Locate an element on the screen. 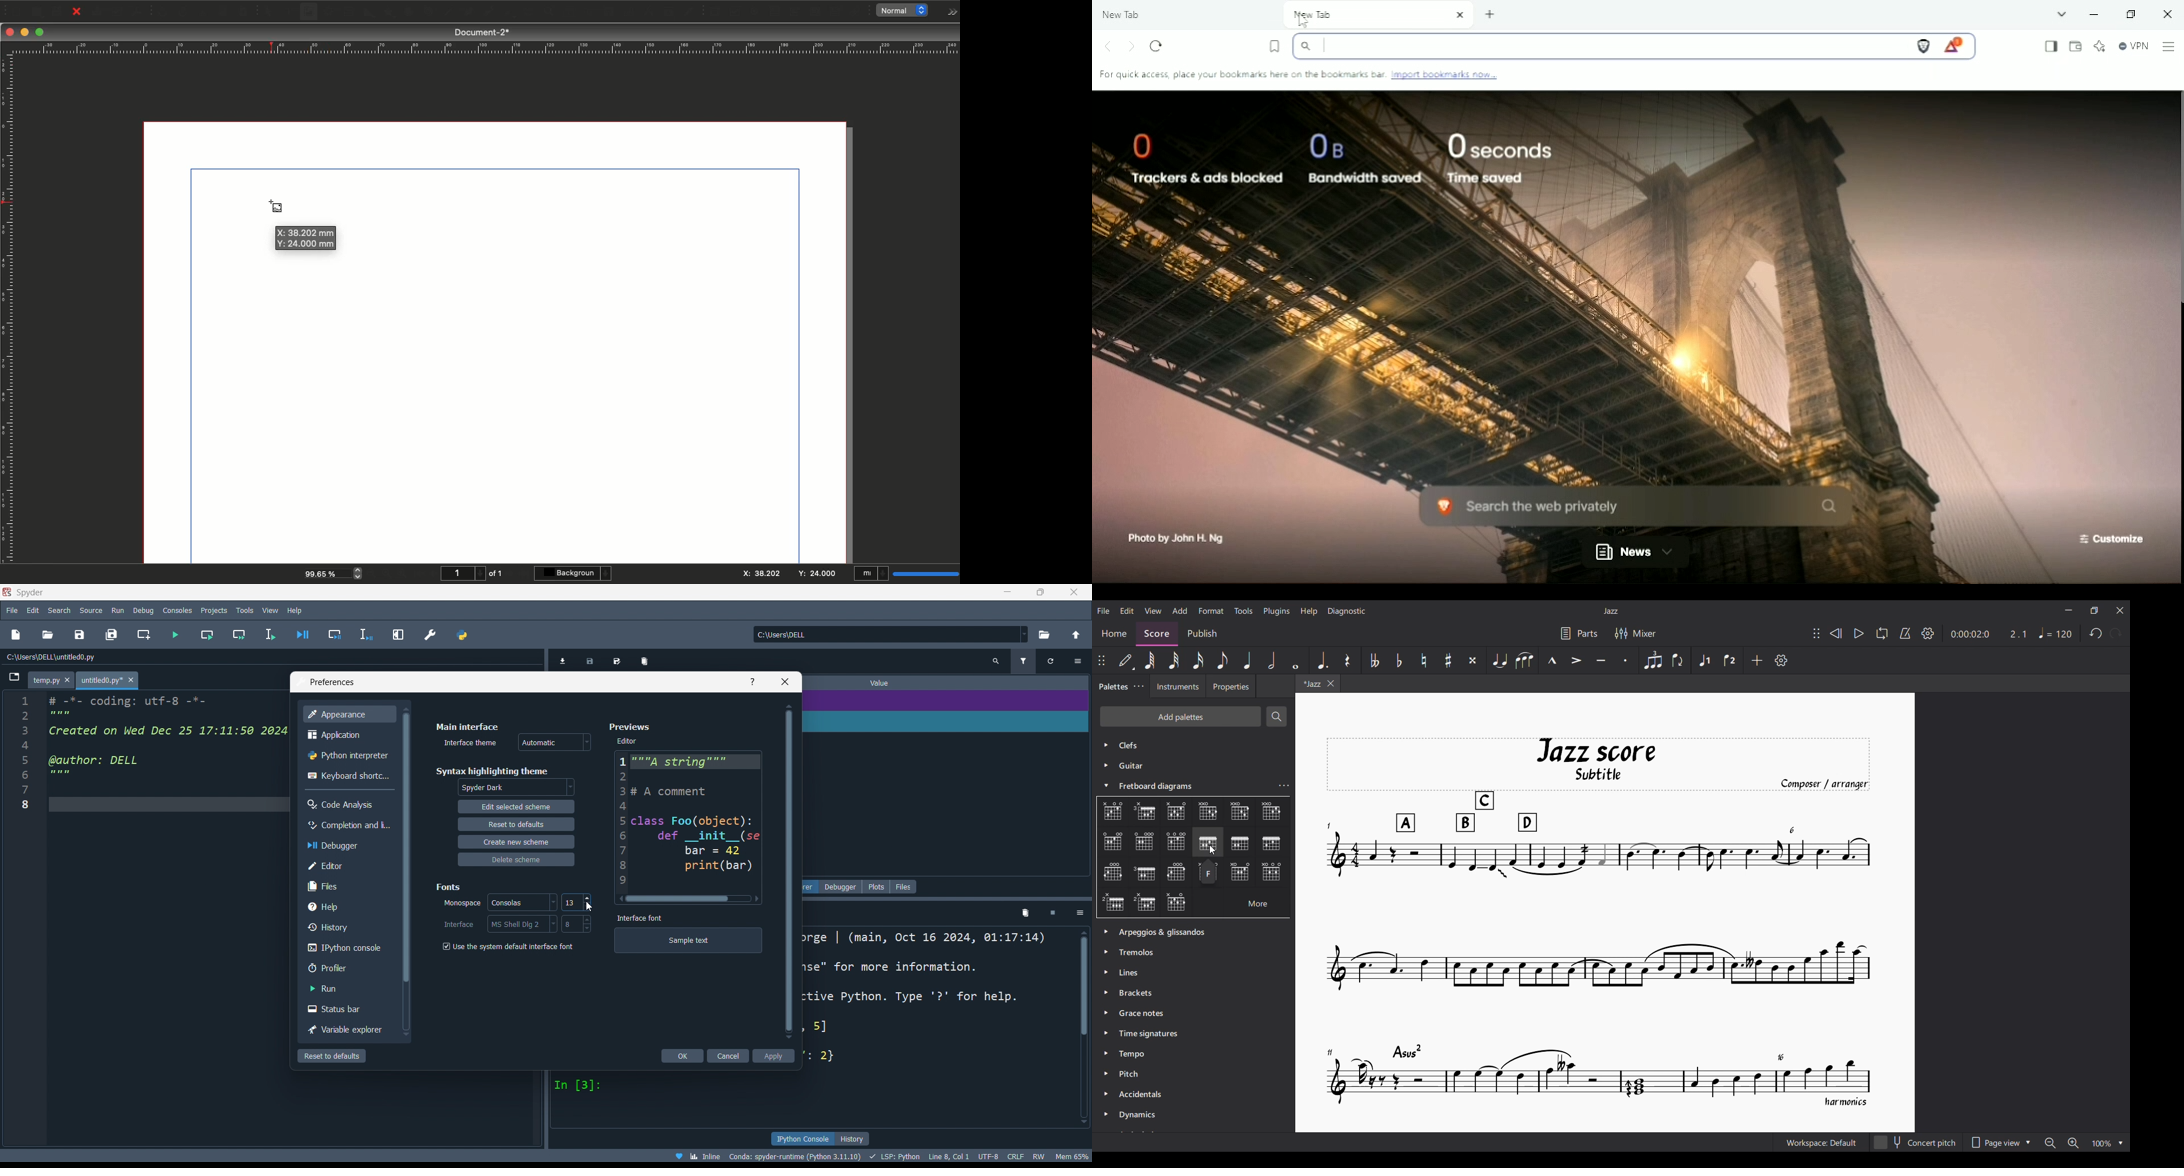 The height and width of the screenshot is (1176, 2184). save all file is located at coordinates (110, 633).